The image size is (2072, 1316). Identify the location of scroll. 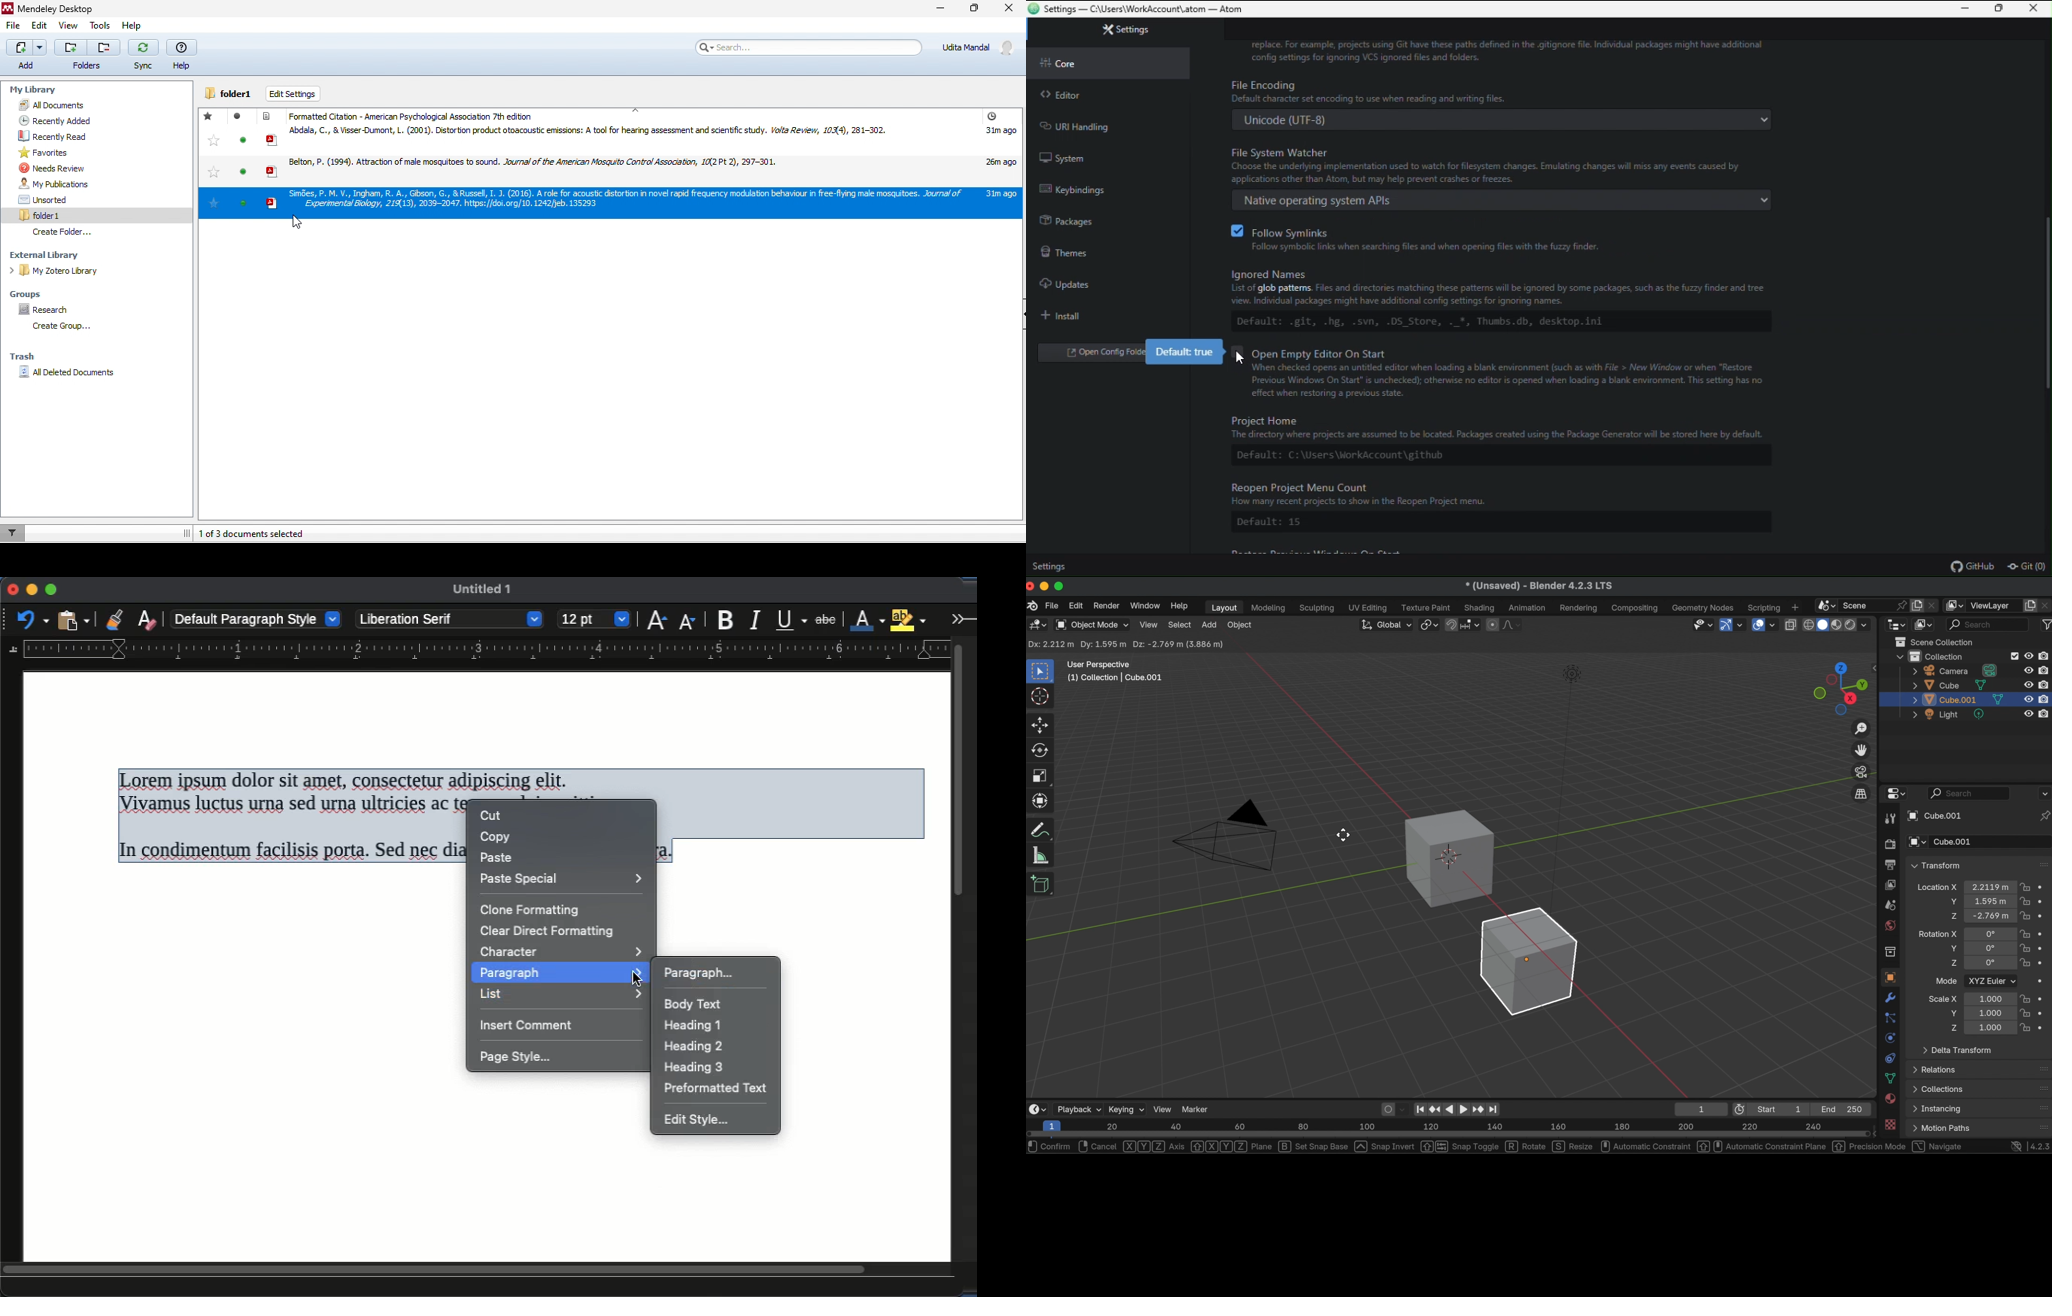
(964, 947).